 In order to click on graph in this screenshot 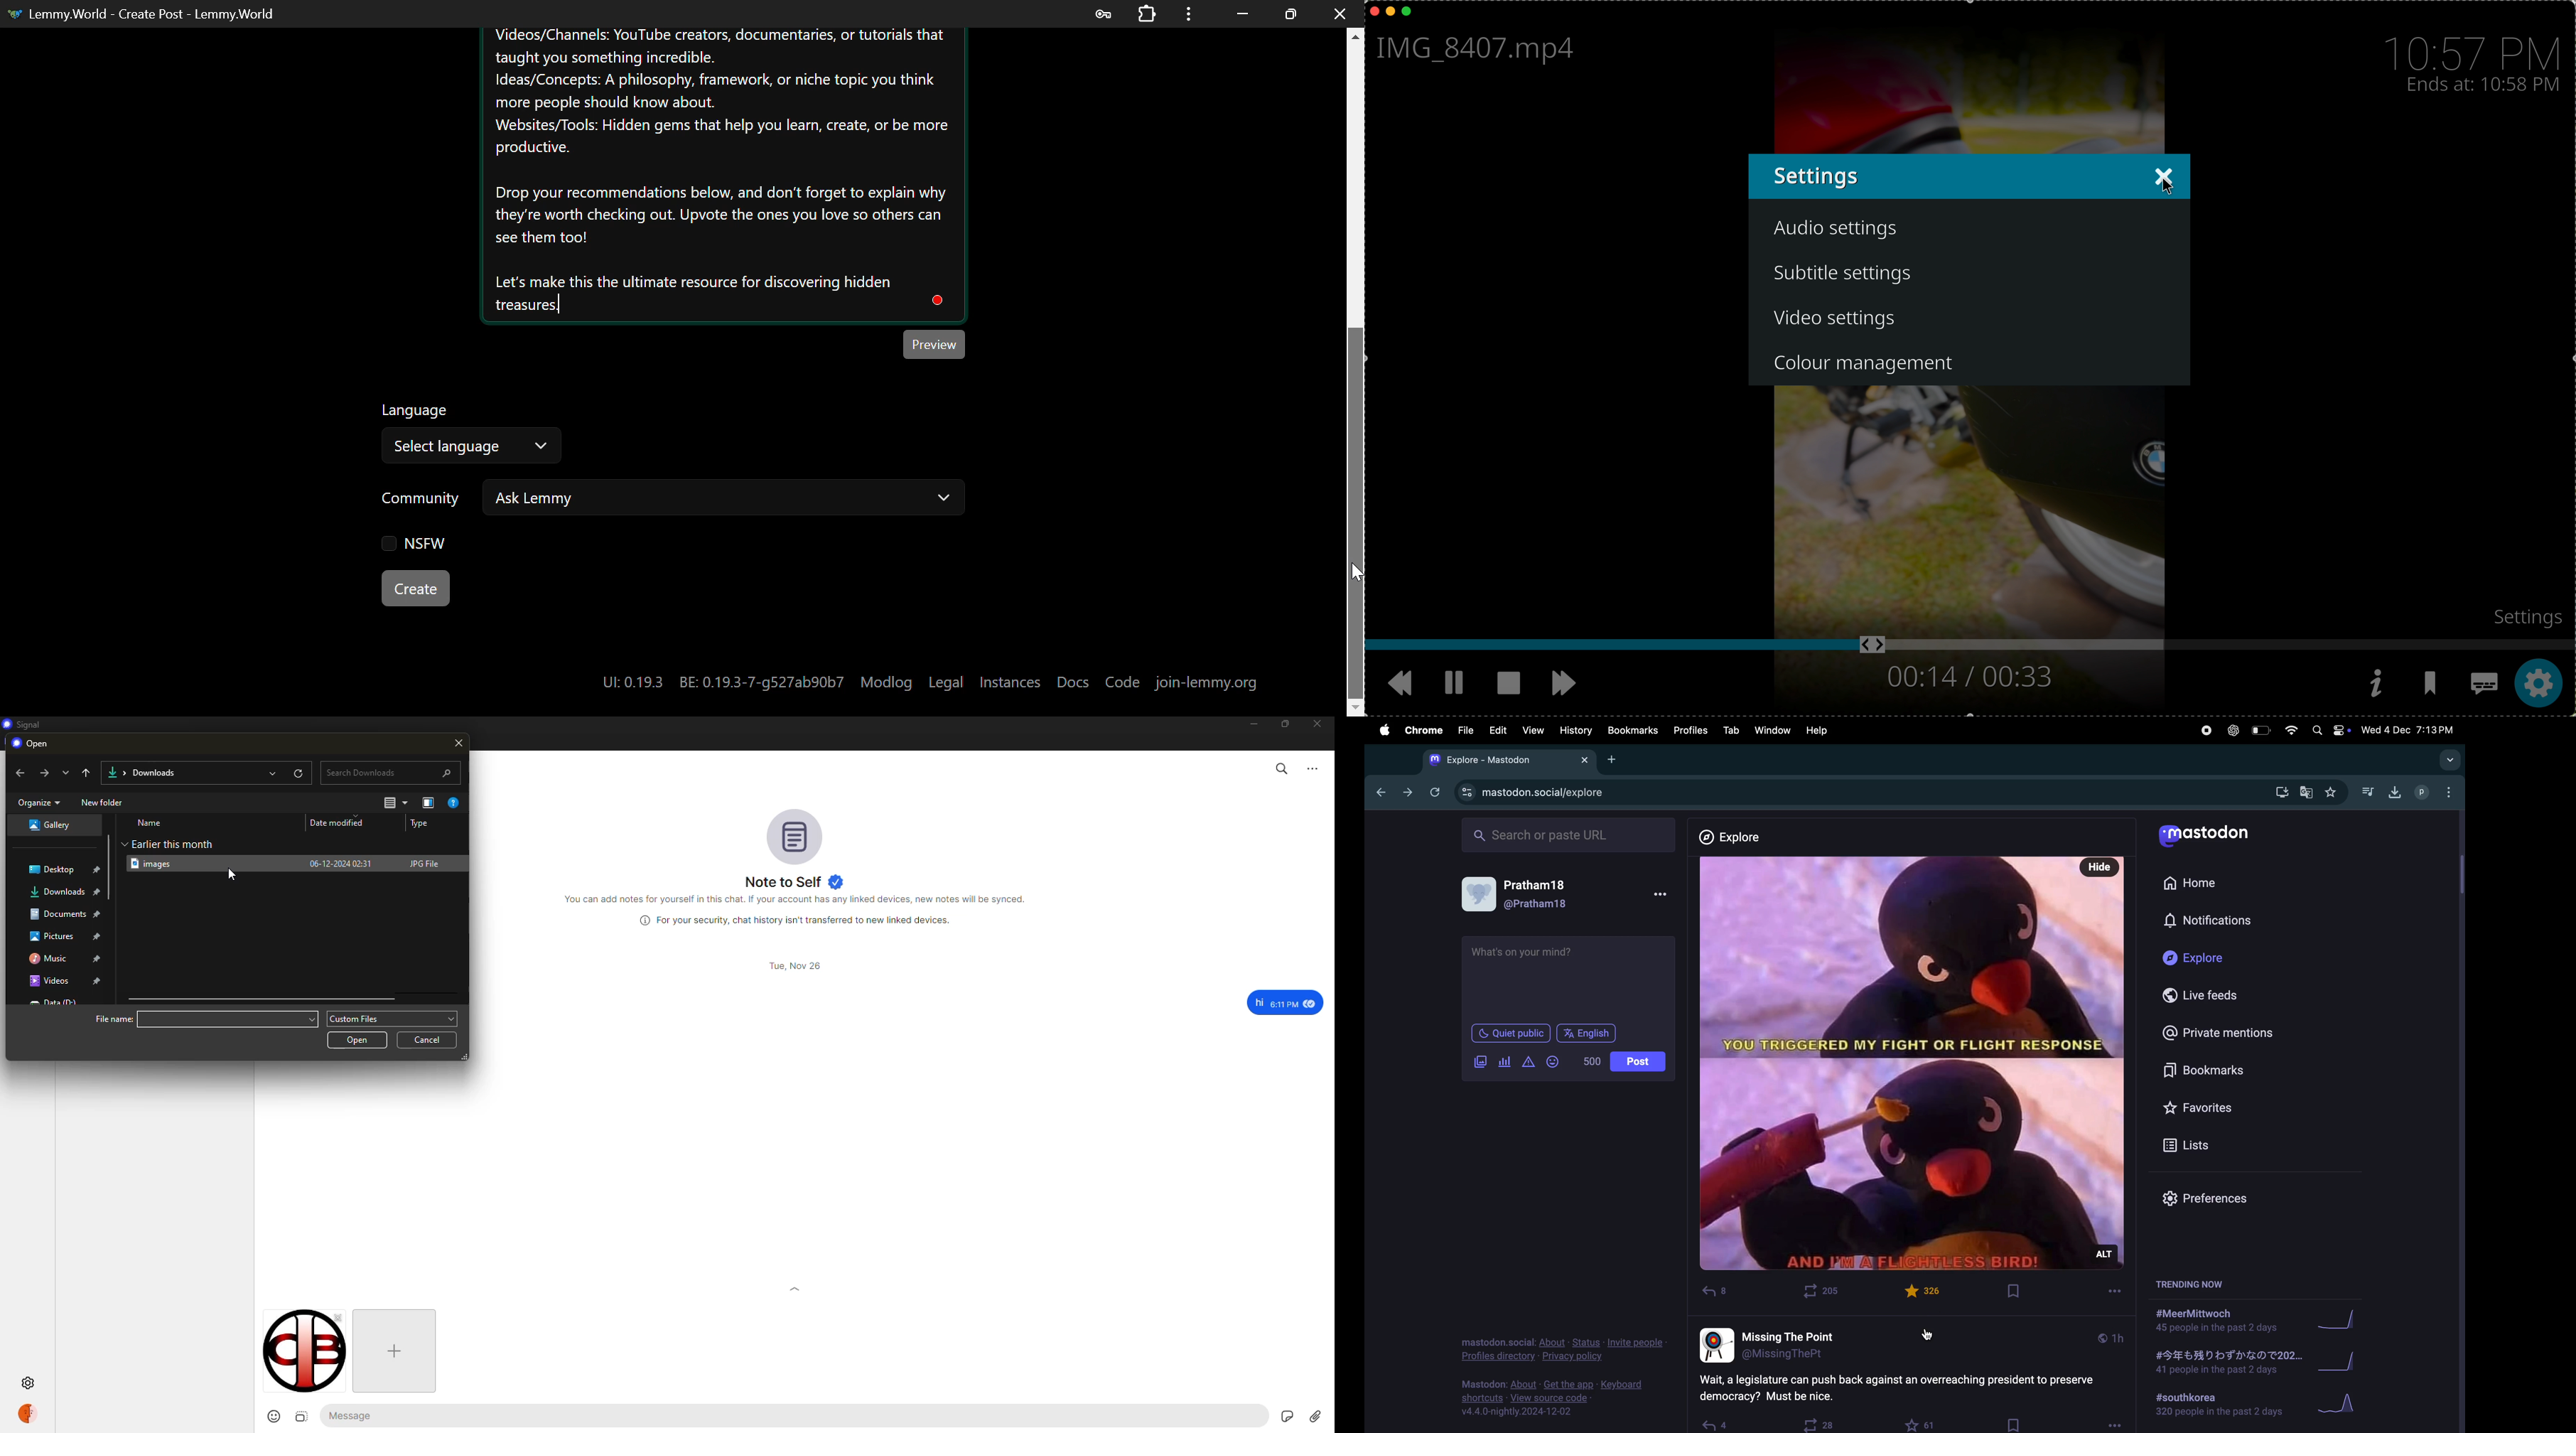, I will do `click(2339, 1319)`.